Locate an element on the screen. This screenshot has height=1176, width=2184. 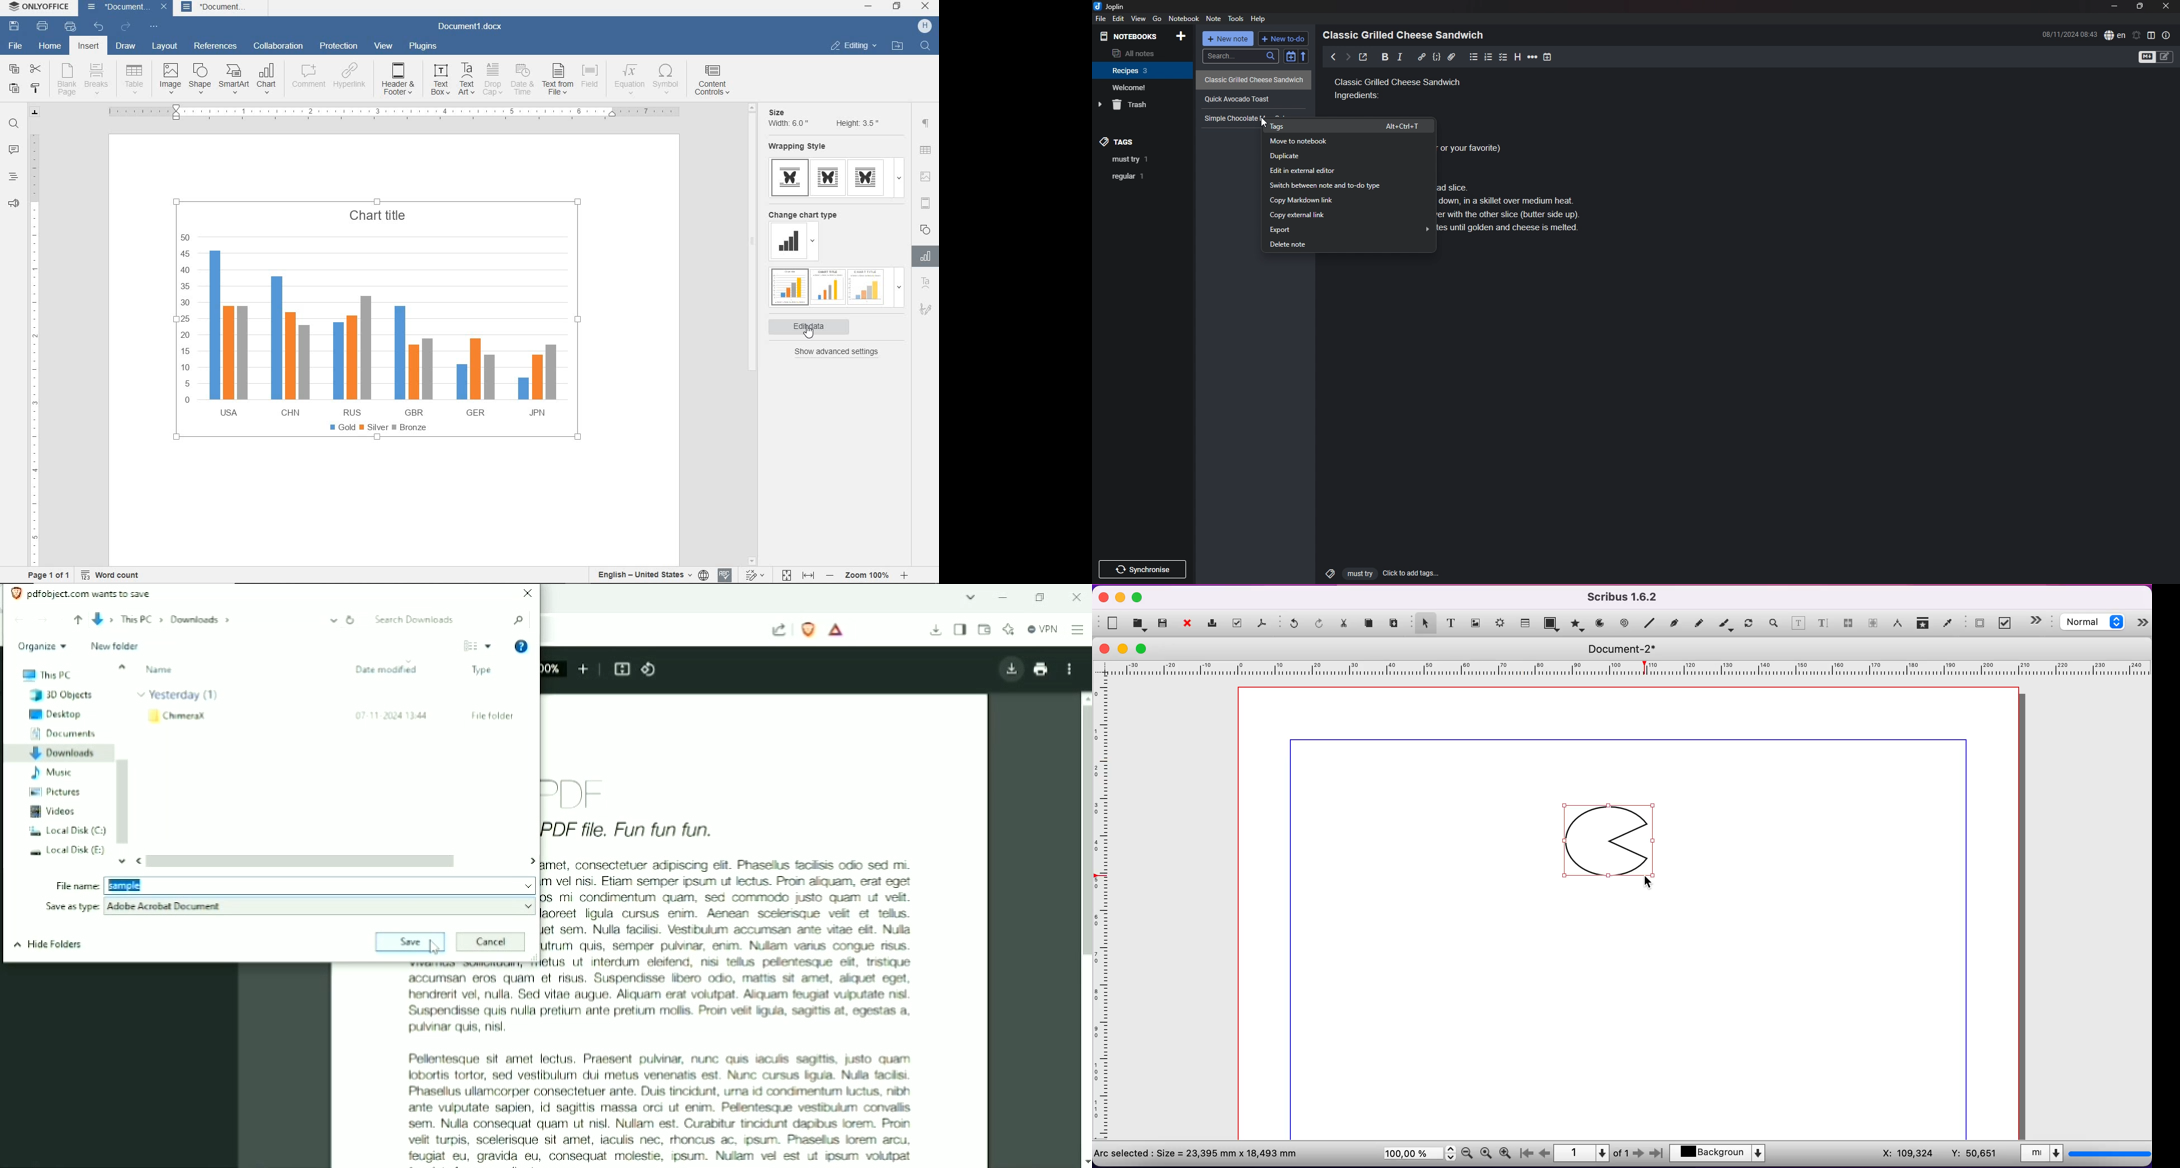
next is located at coordinates (1347, 57).